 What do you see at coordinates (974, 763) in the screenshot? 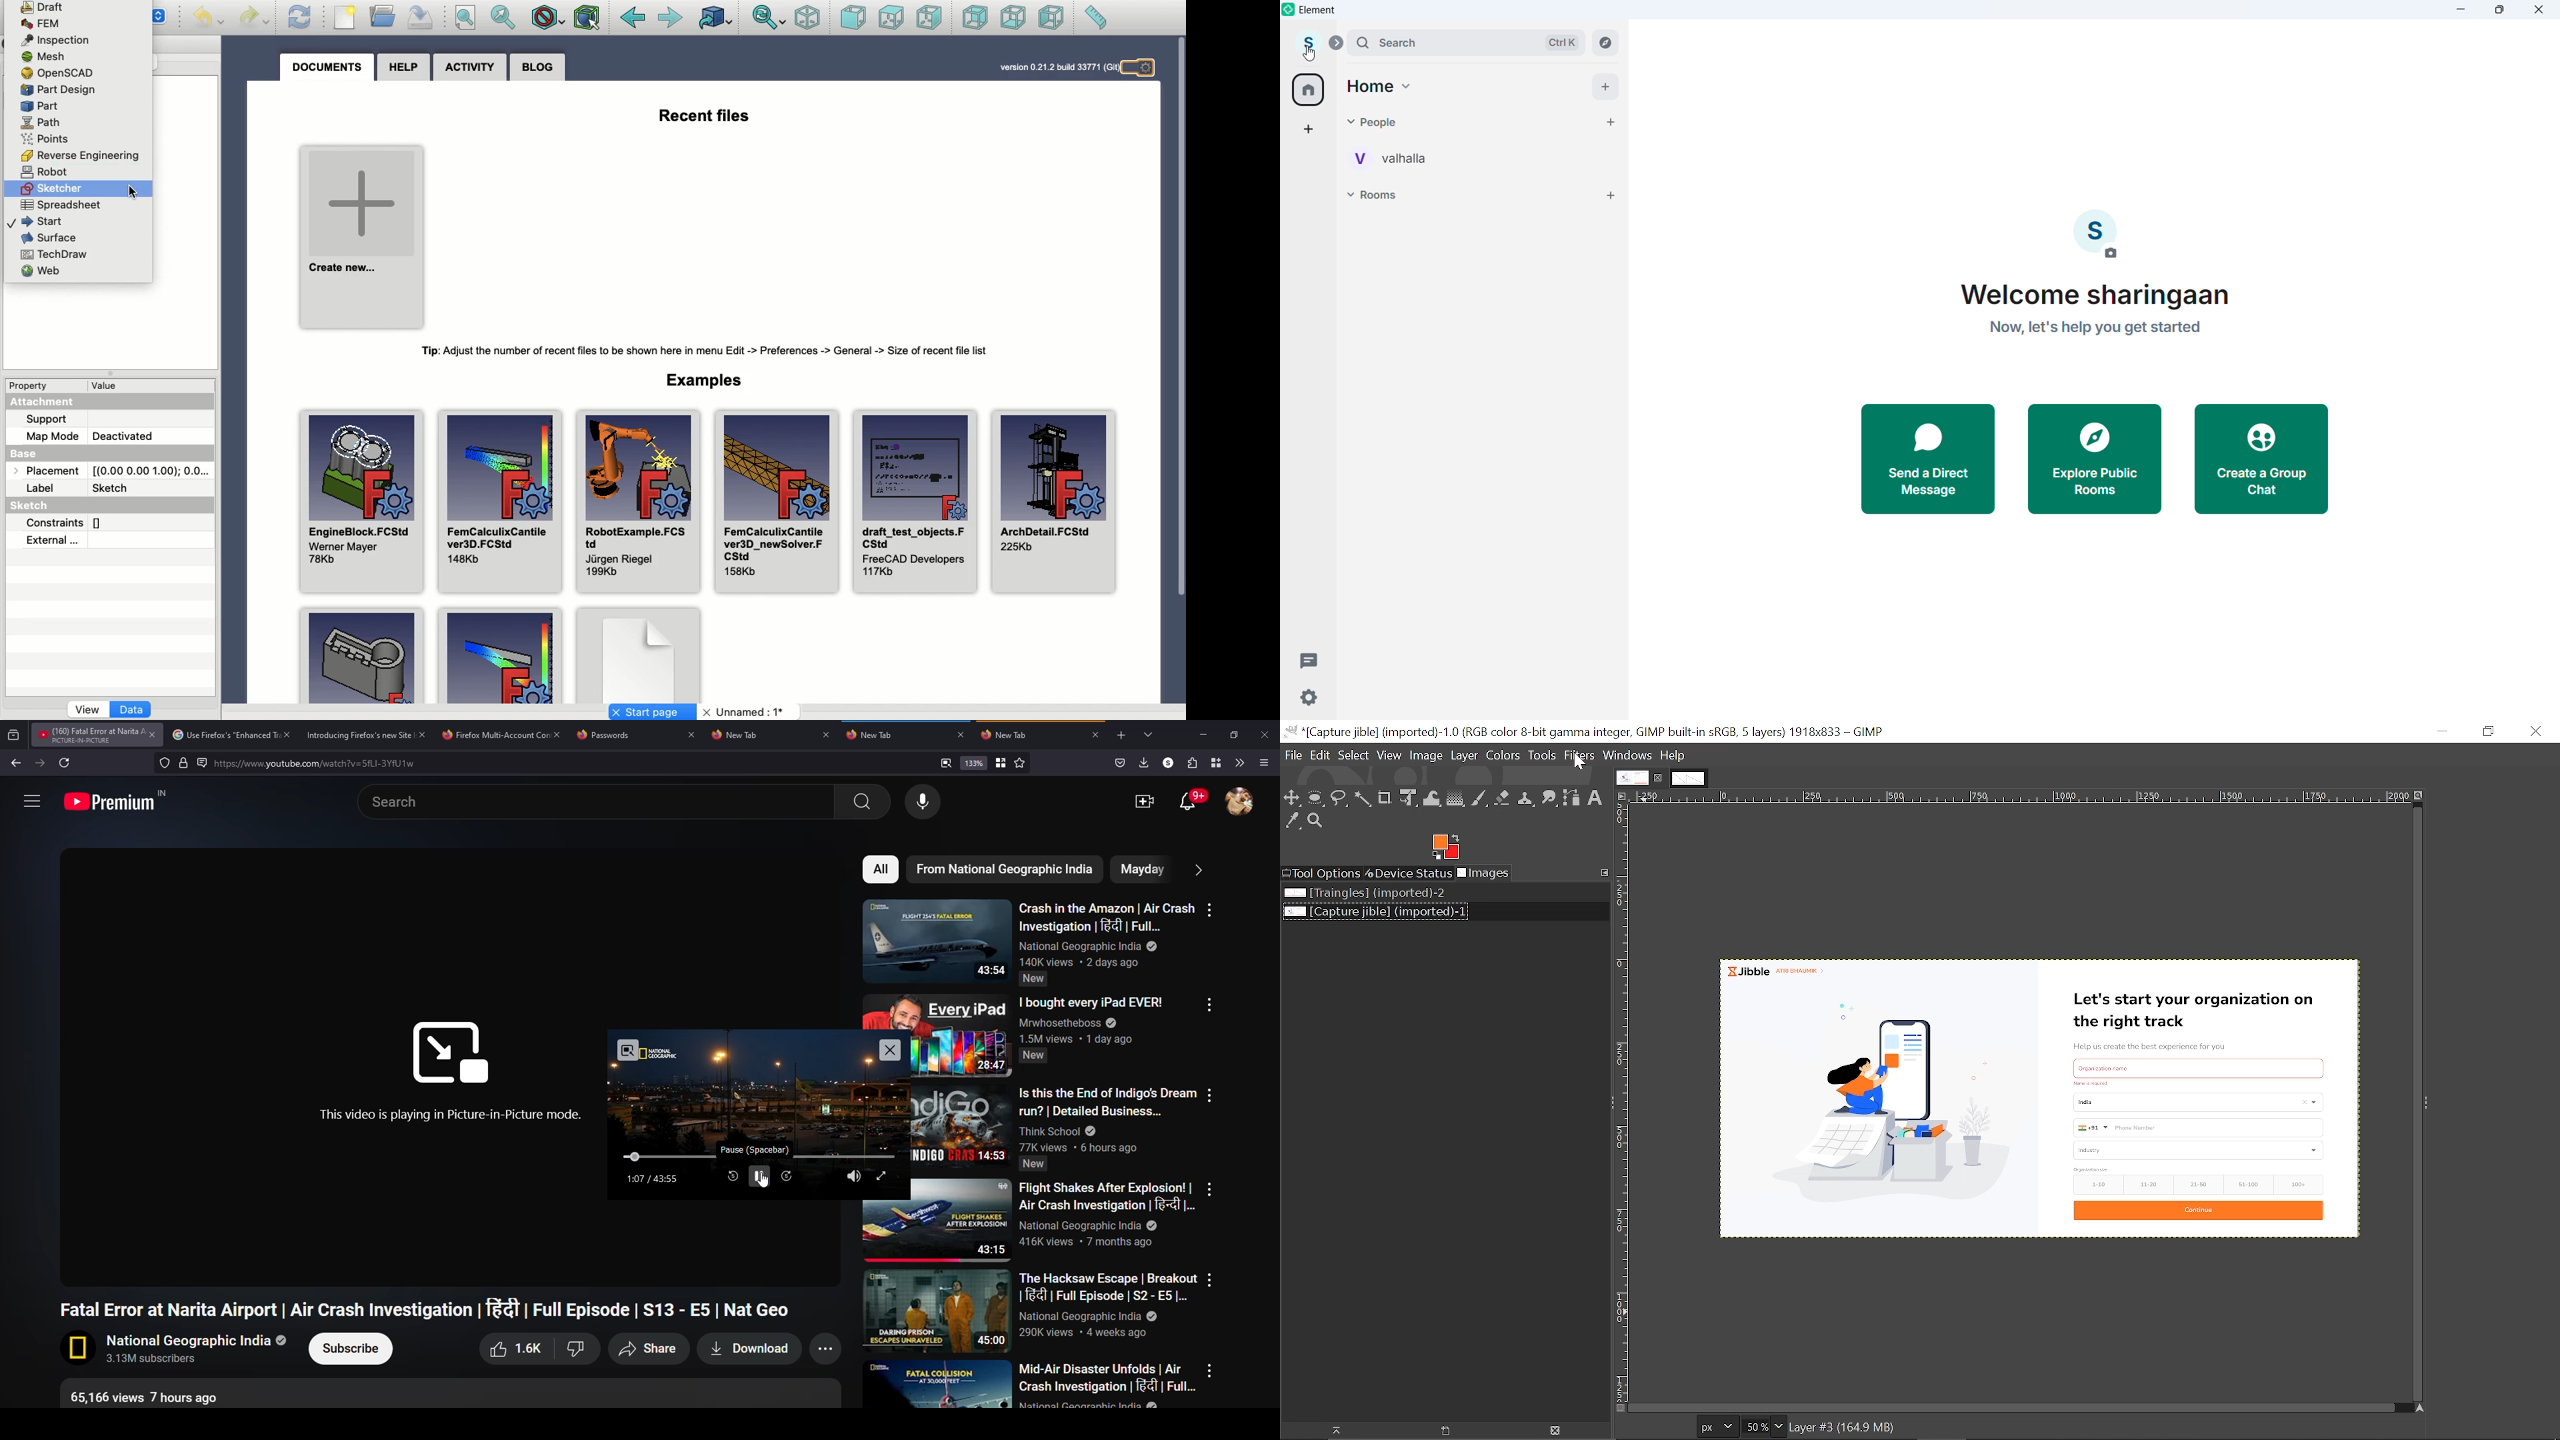
I see `133%` at bounding box center [974, 763].